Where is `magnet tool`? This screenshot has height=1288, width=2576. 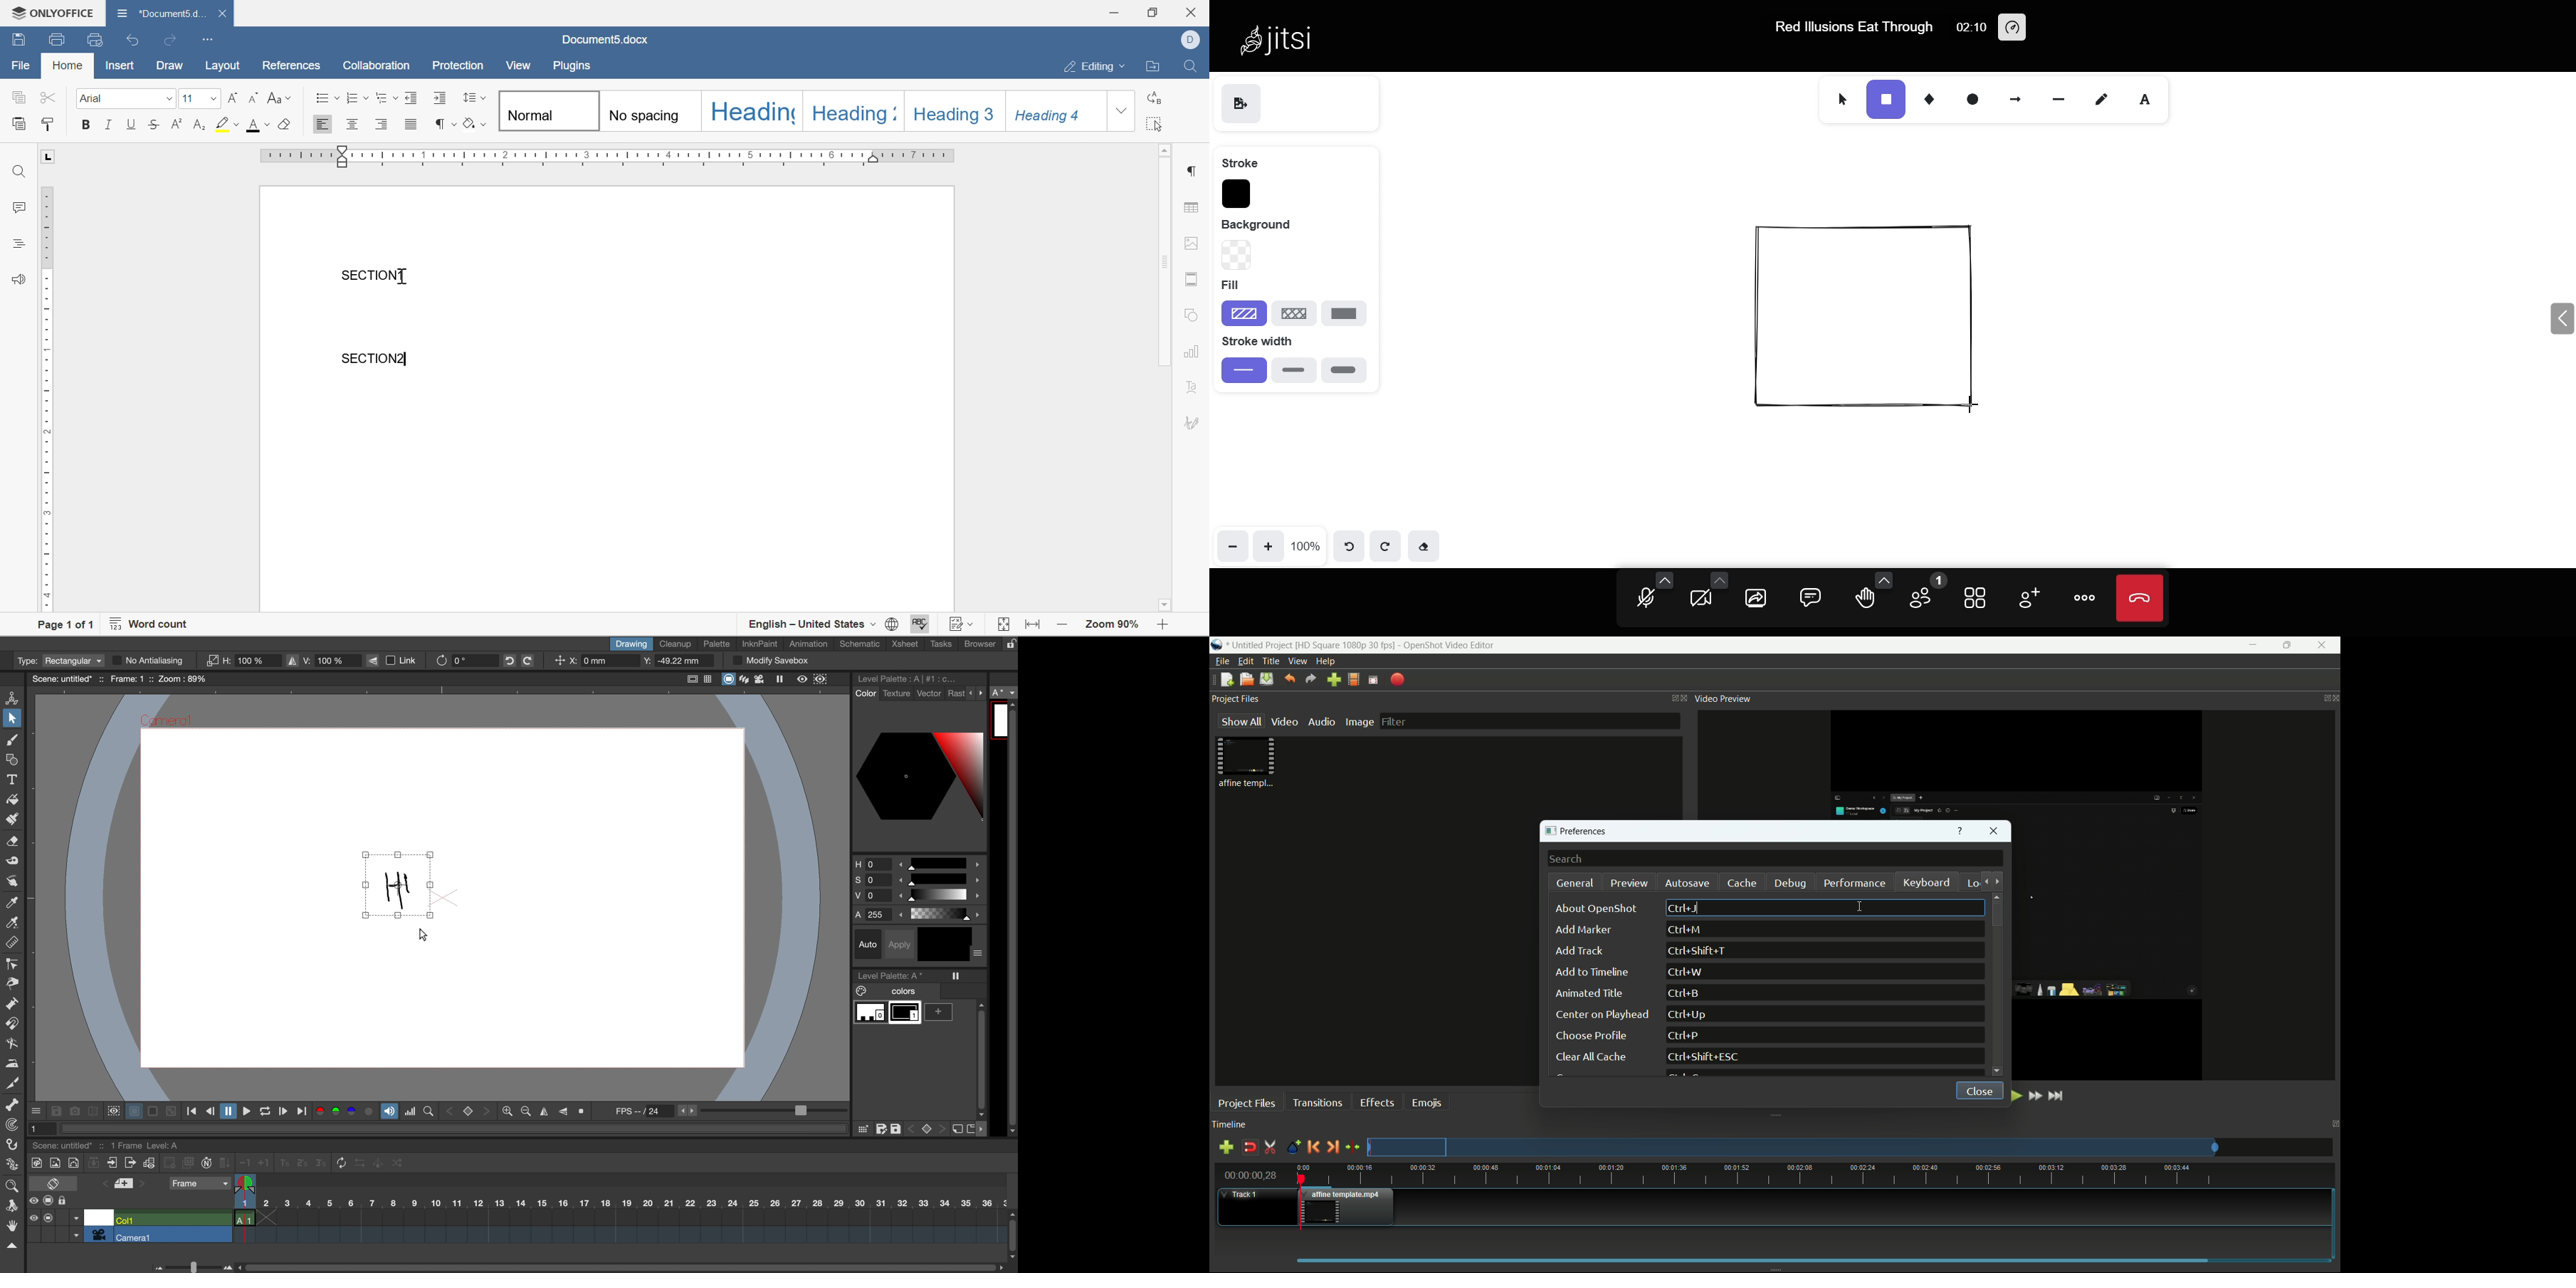 magnet tool is located at coordinates (11, 1024).